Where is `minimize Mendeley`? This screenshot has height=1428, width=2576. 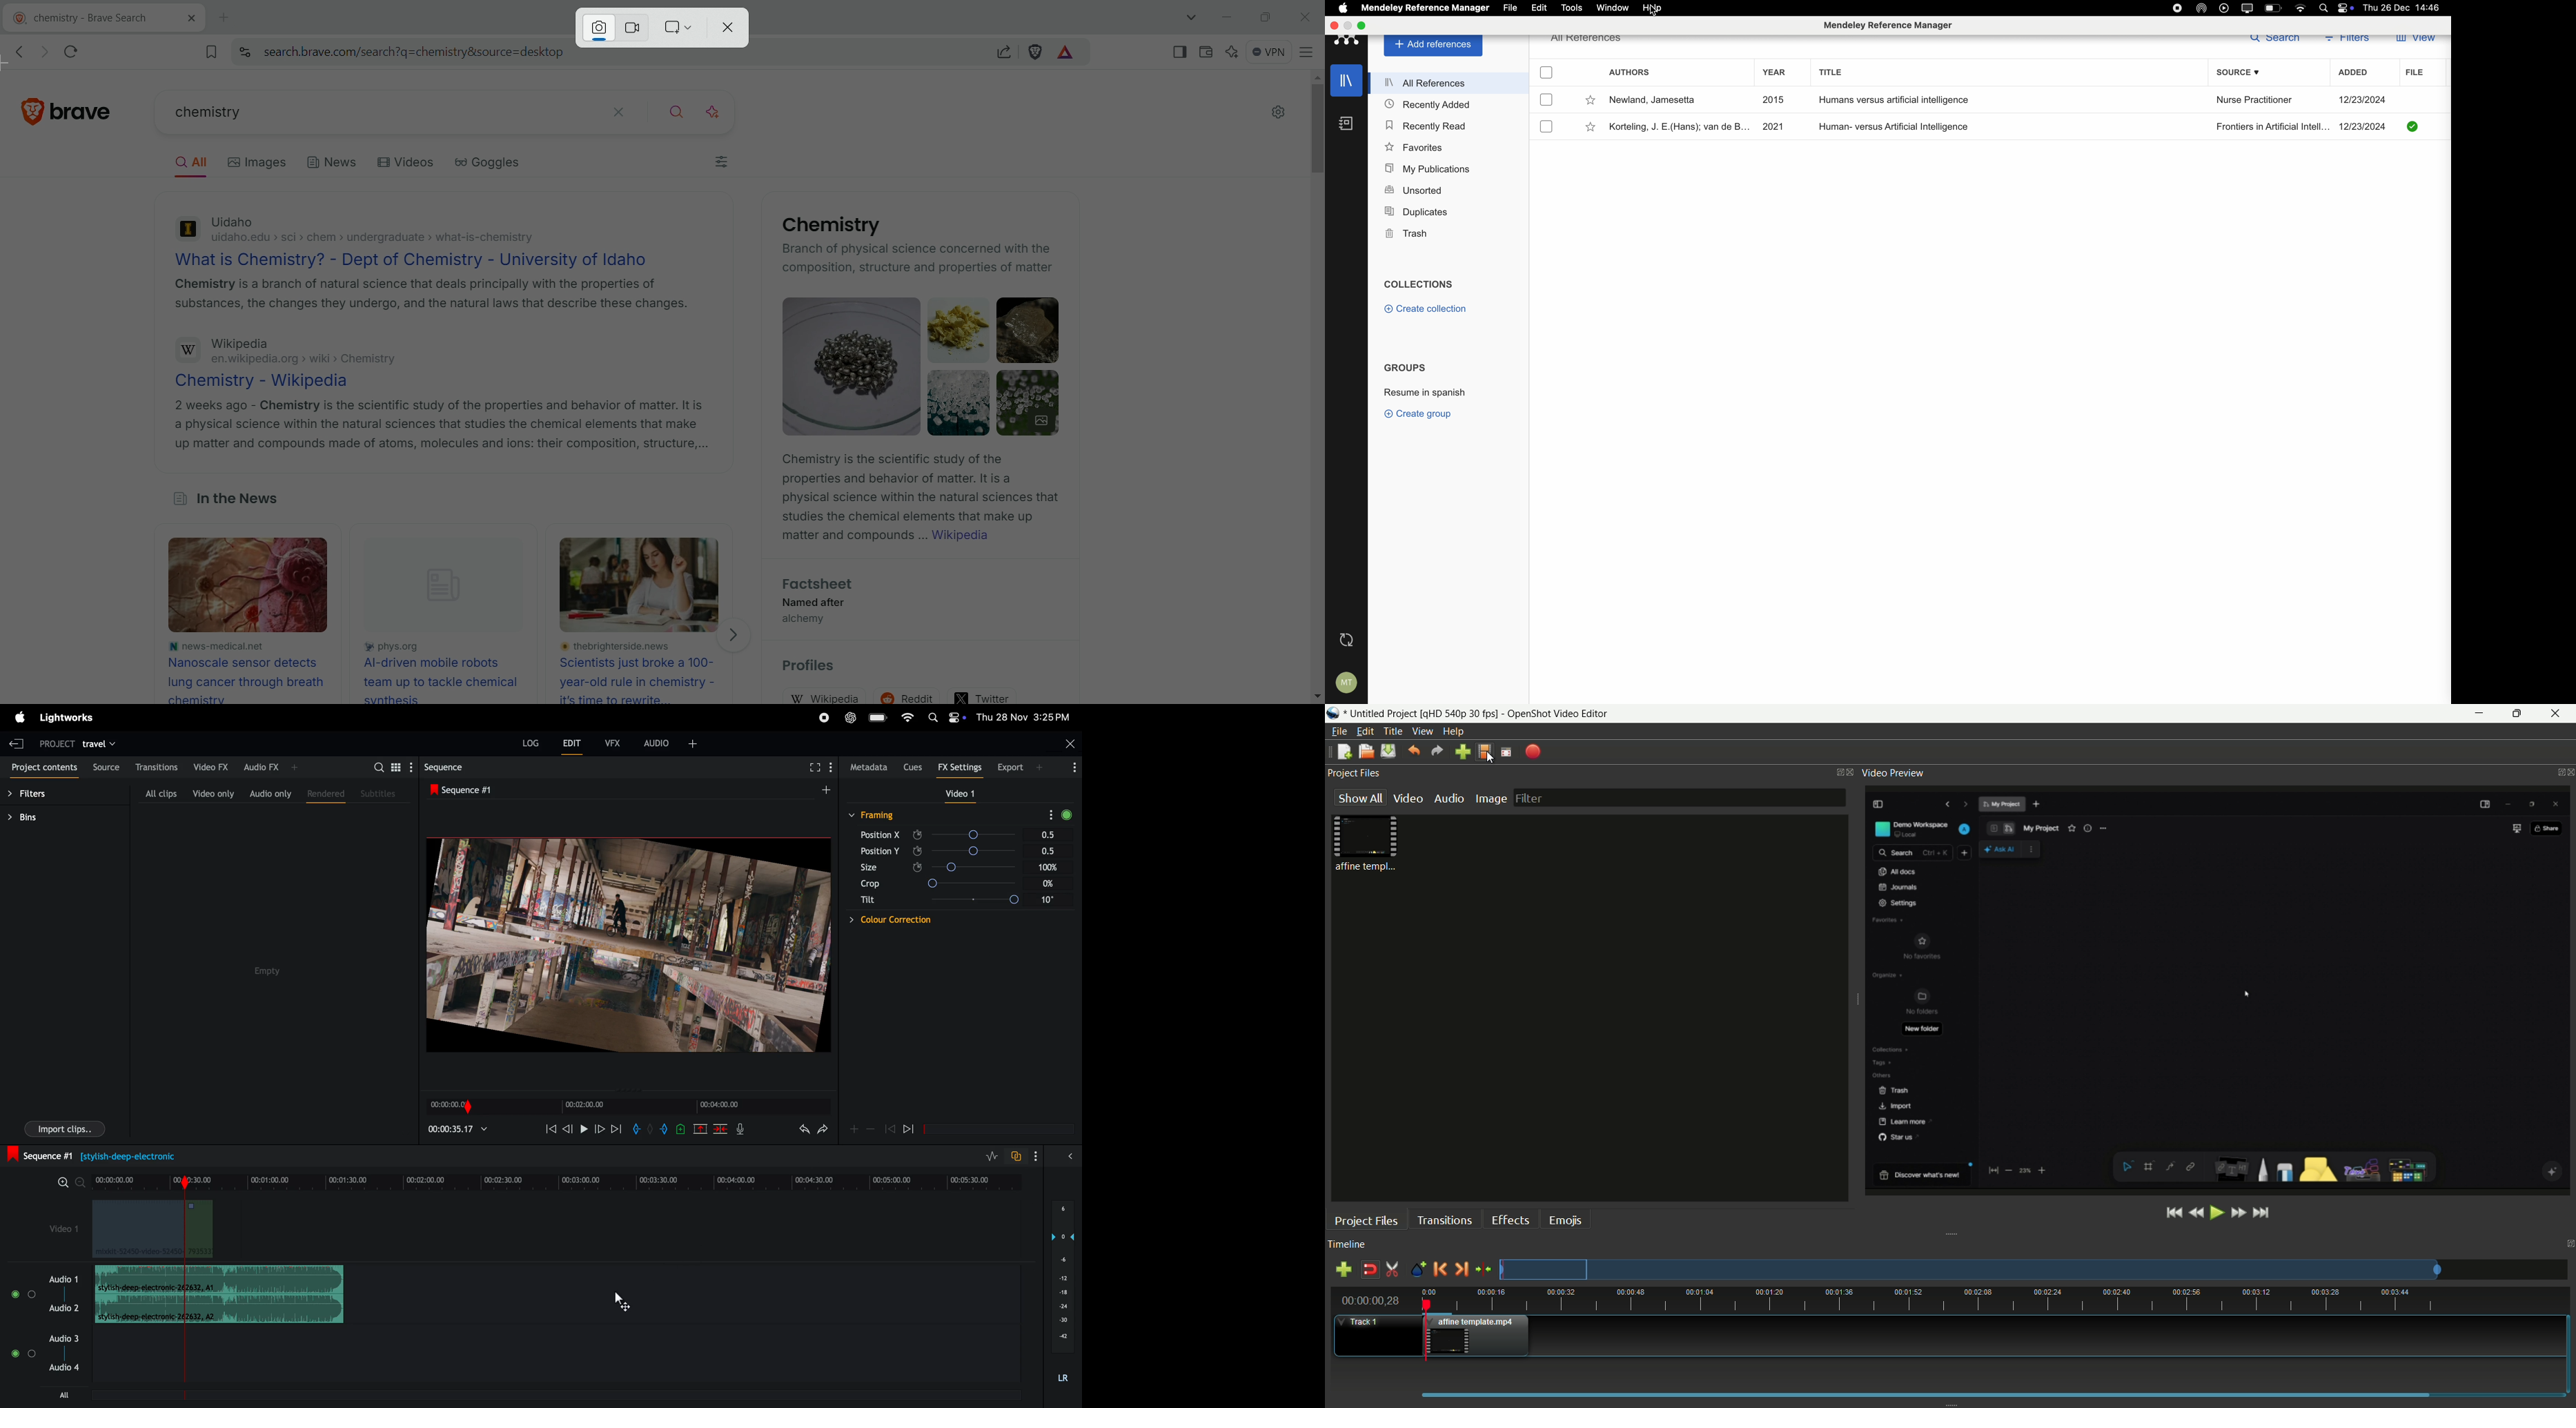 minimize Mendeley is located at coordinates (1348, 25).